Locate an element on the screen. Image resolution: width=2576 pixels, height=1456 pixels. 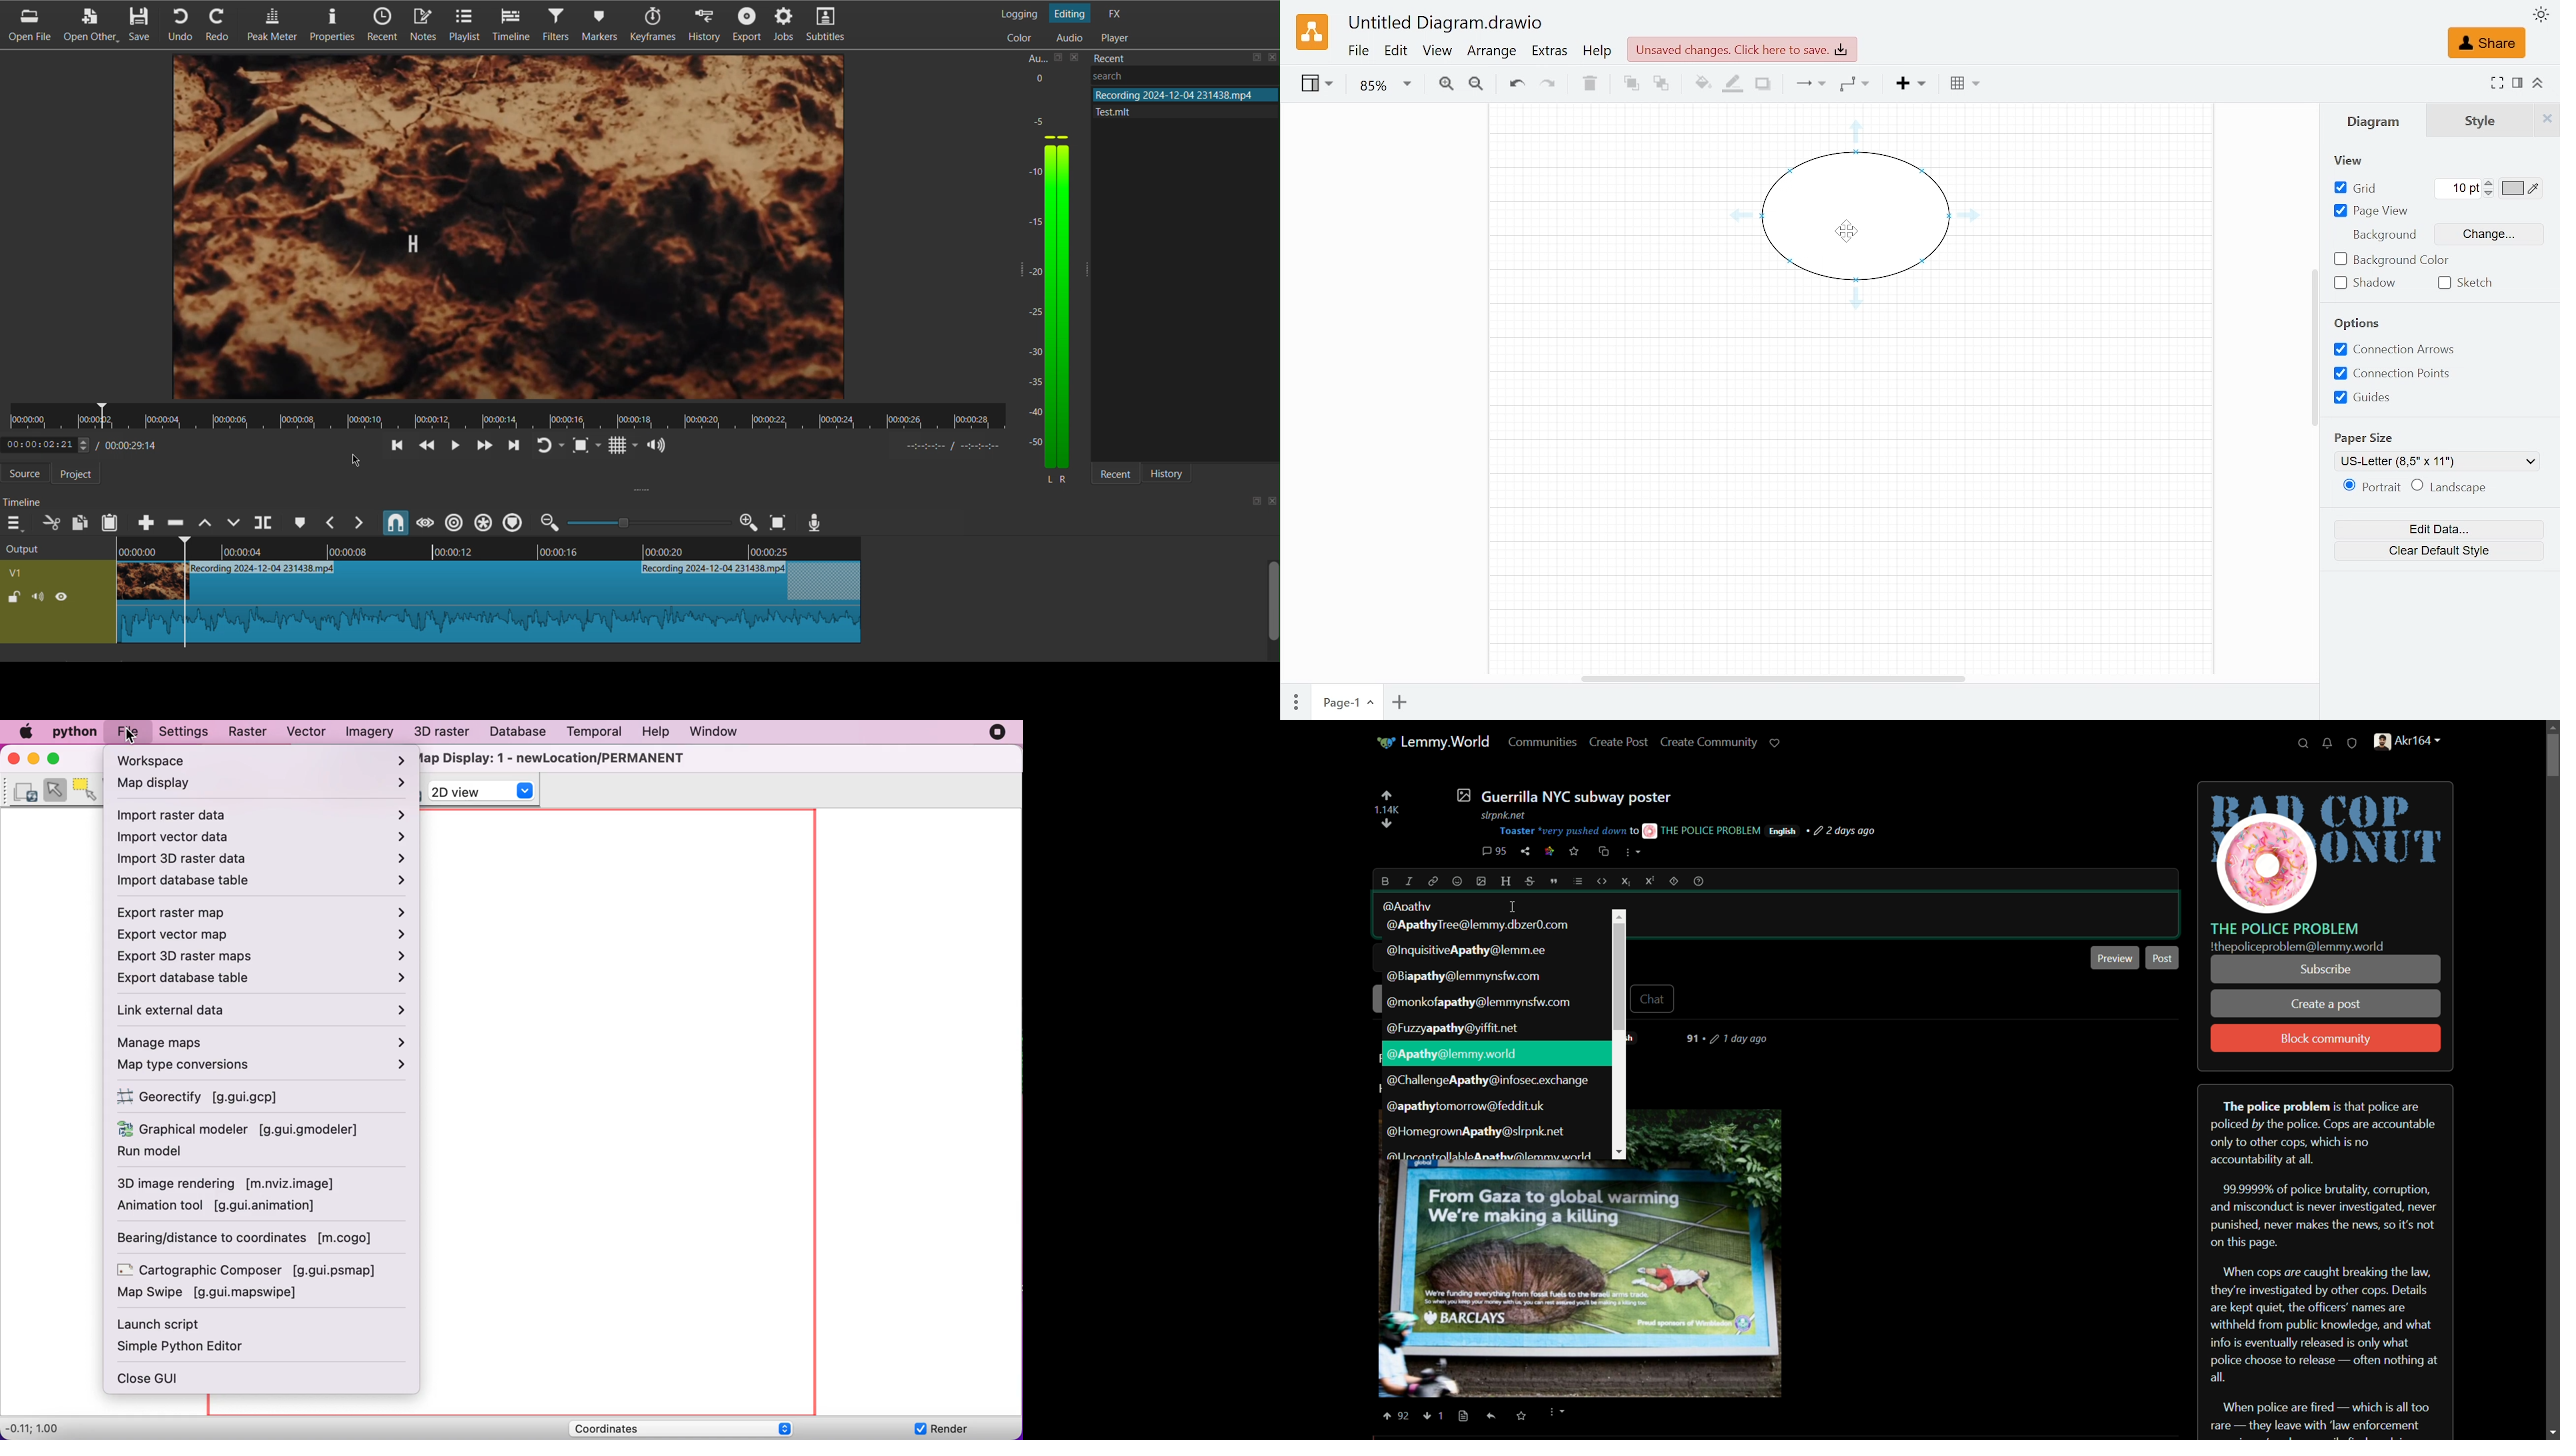
Zoom to Screen is located at coordinates (777, 522).